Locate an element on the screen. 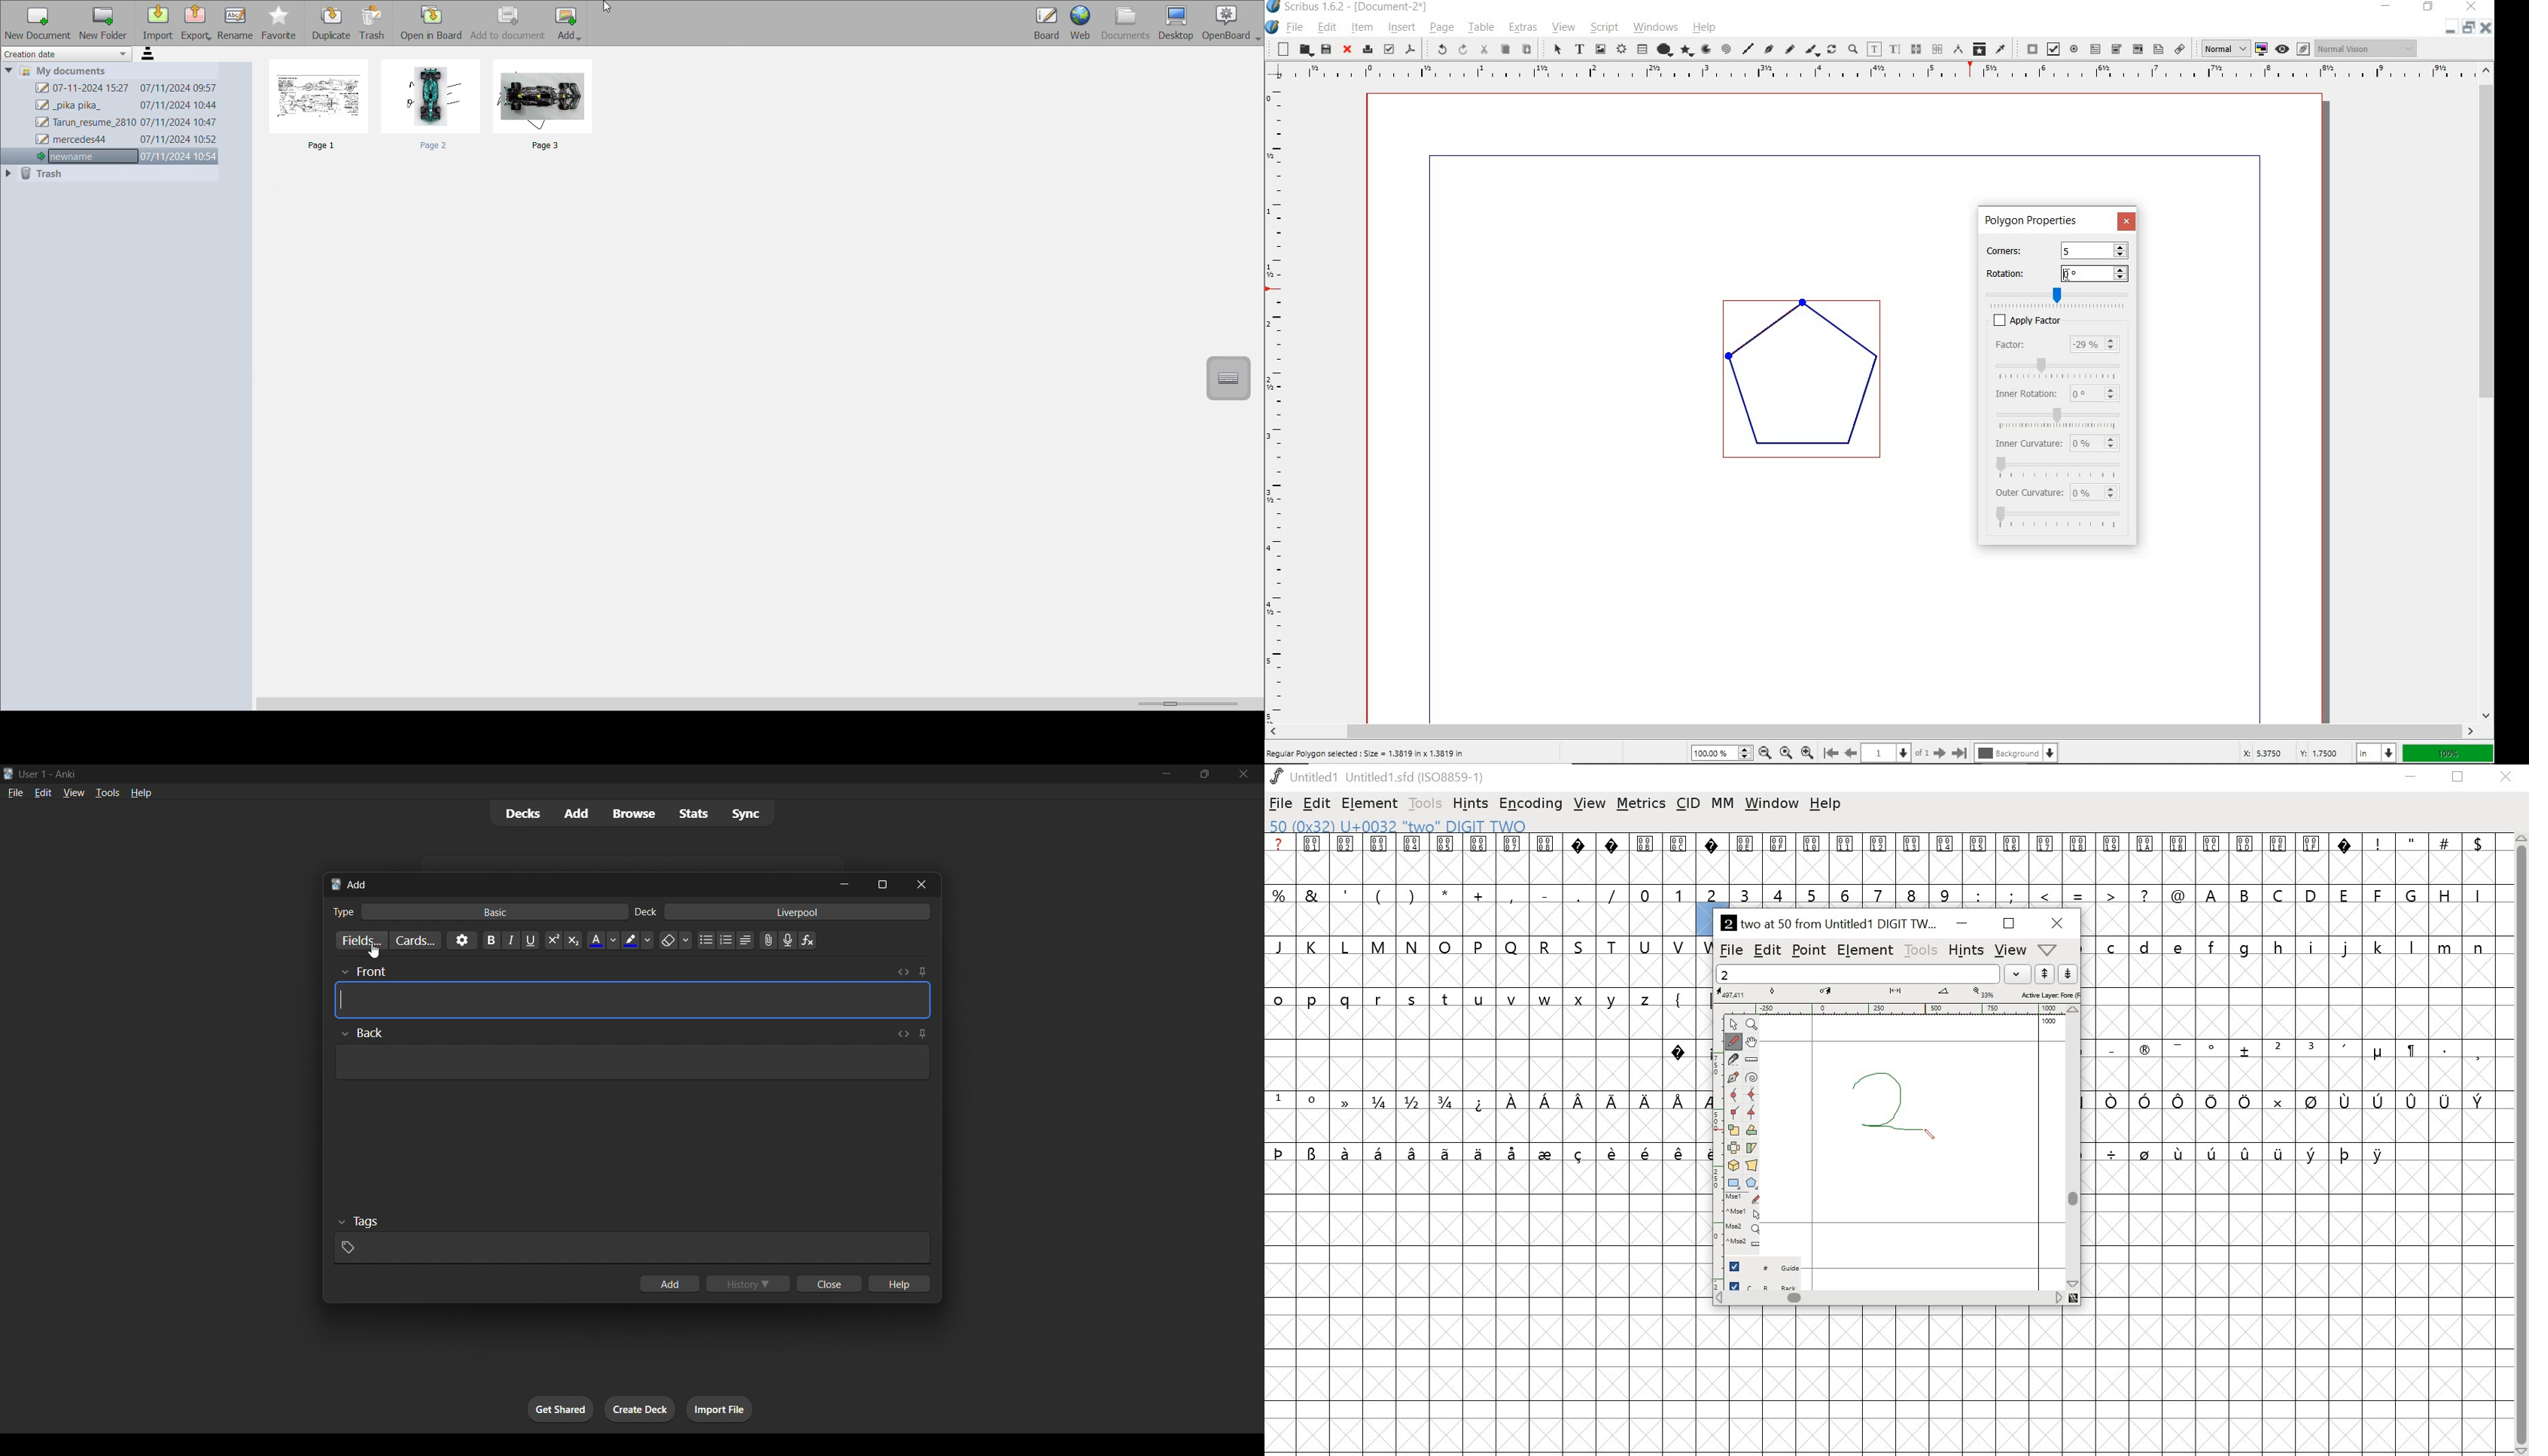  Text highlighting color is located at coordinates (637, 940).